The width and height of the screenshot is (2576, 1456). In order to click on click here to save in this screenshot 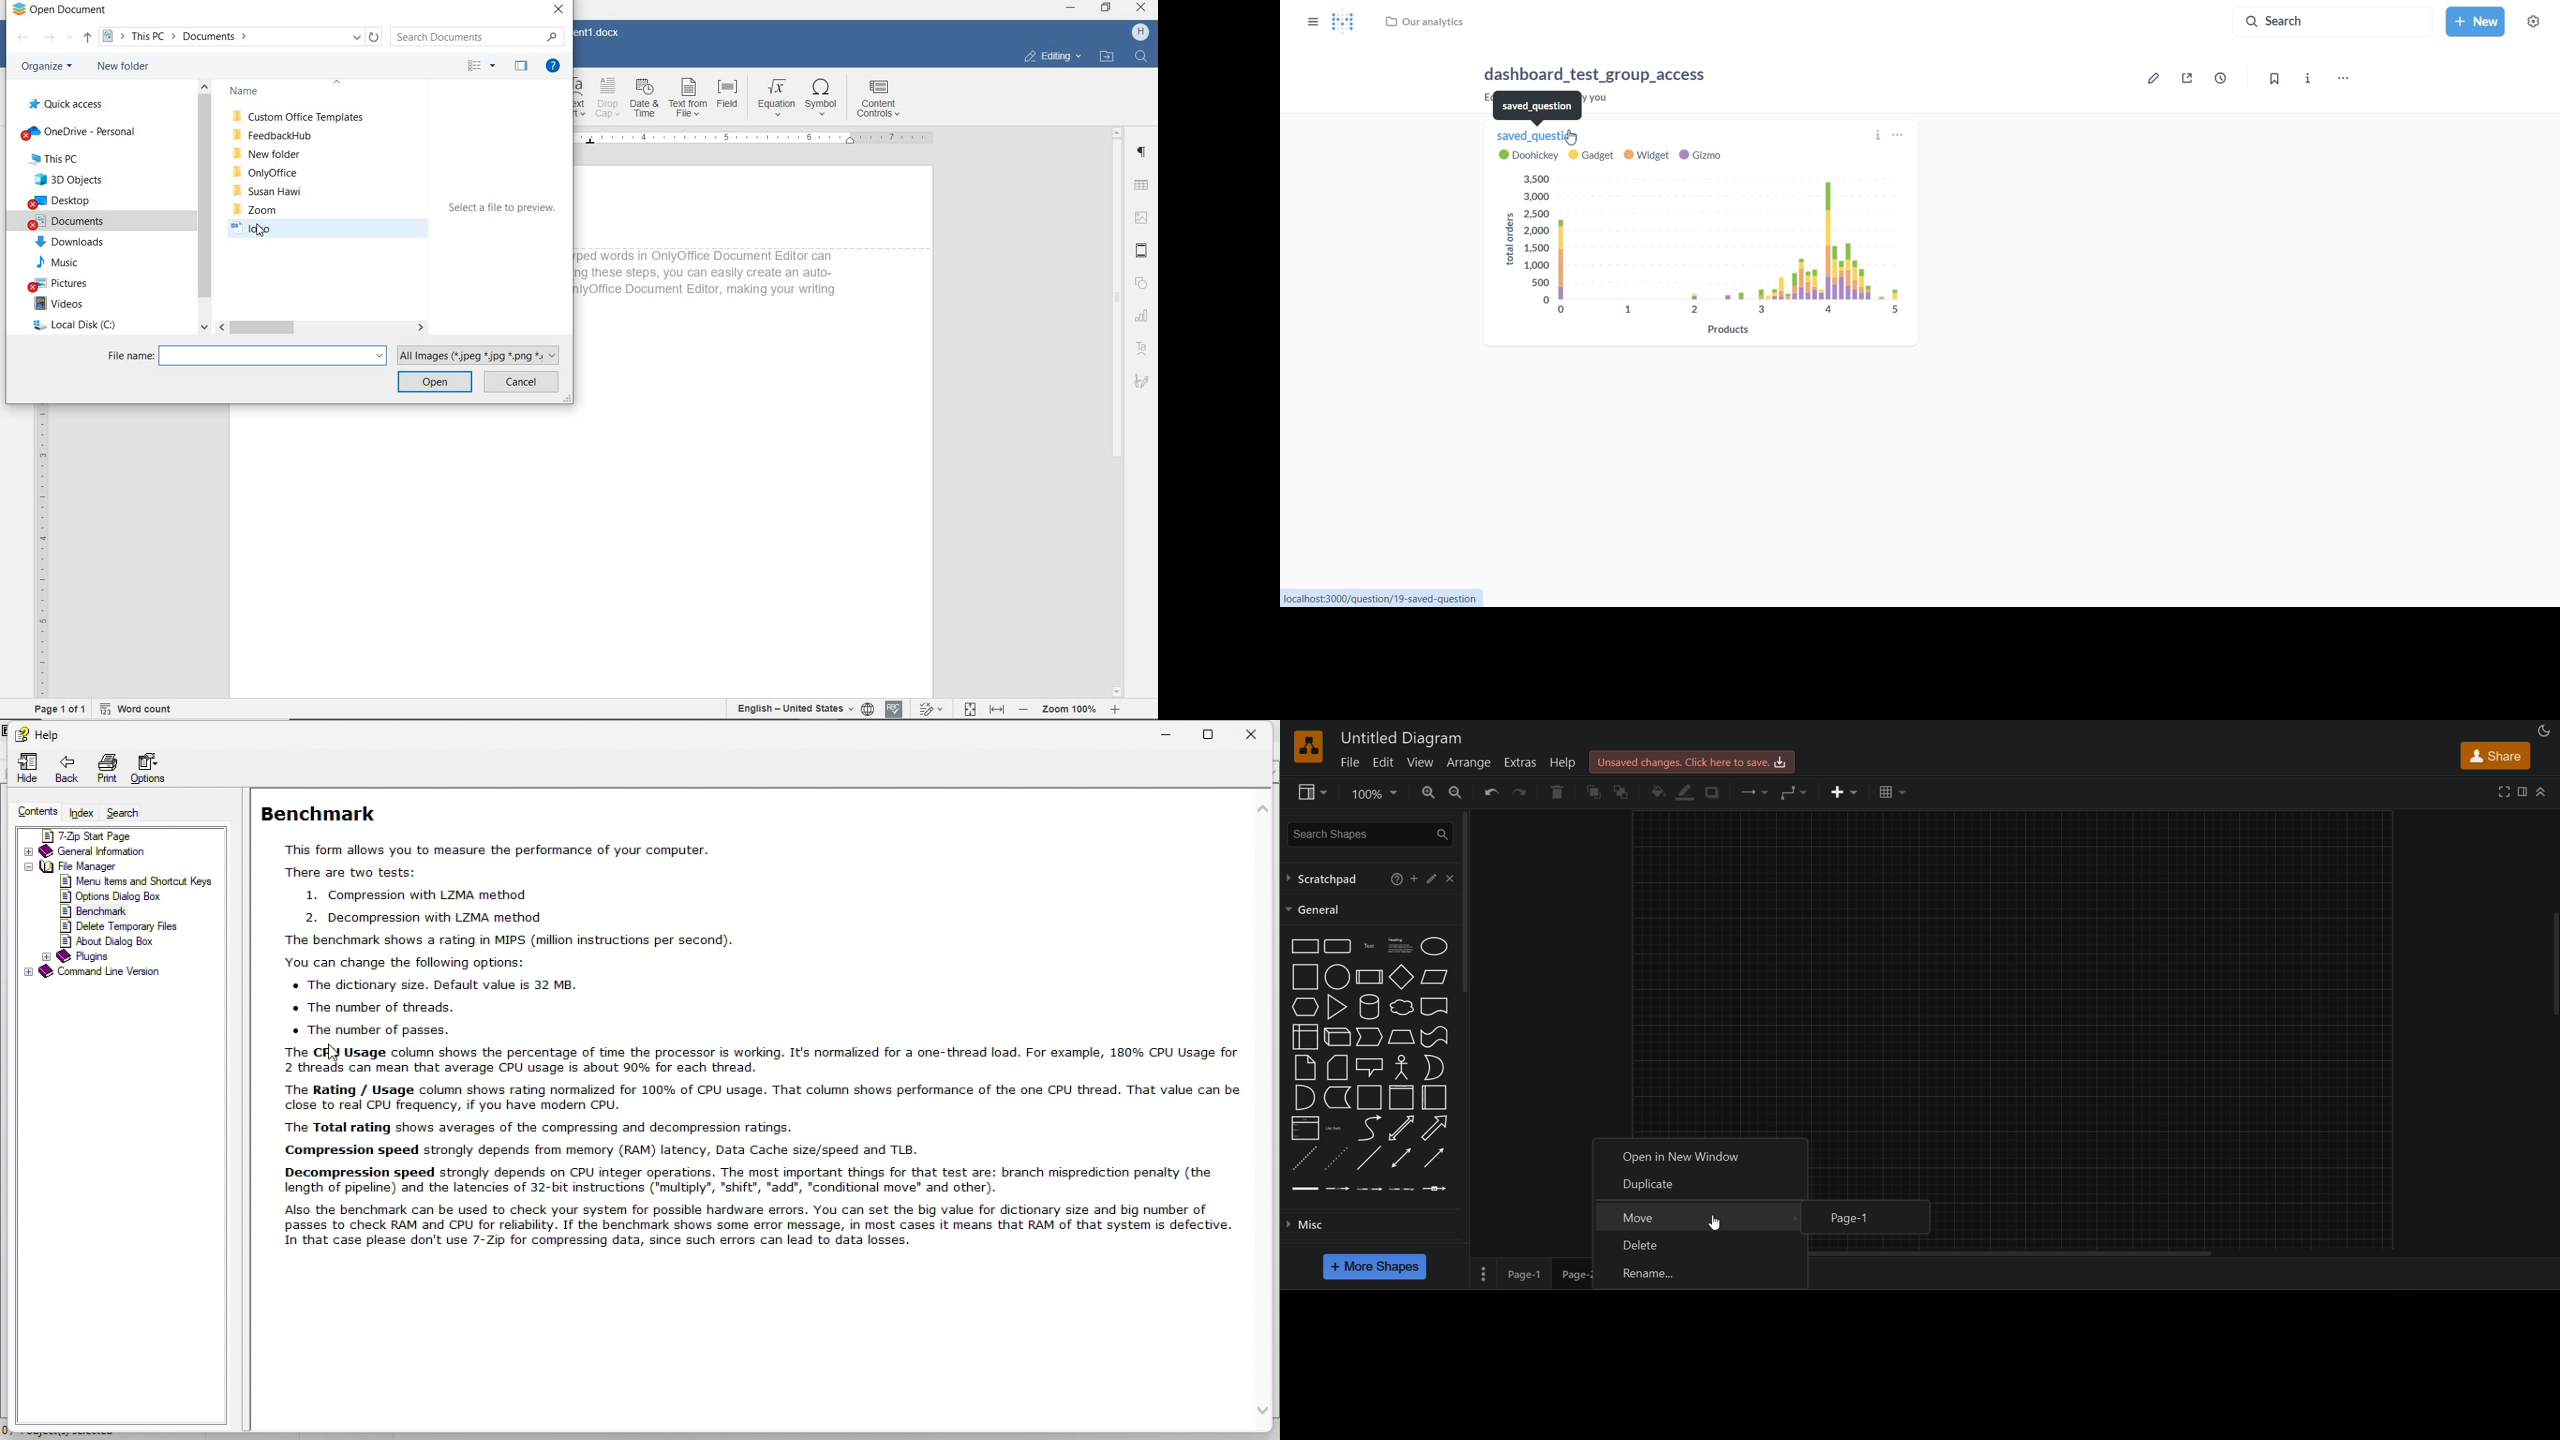, I will do `click(1693, 761)`.